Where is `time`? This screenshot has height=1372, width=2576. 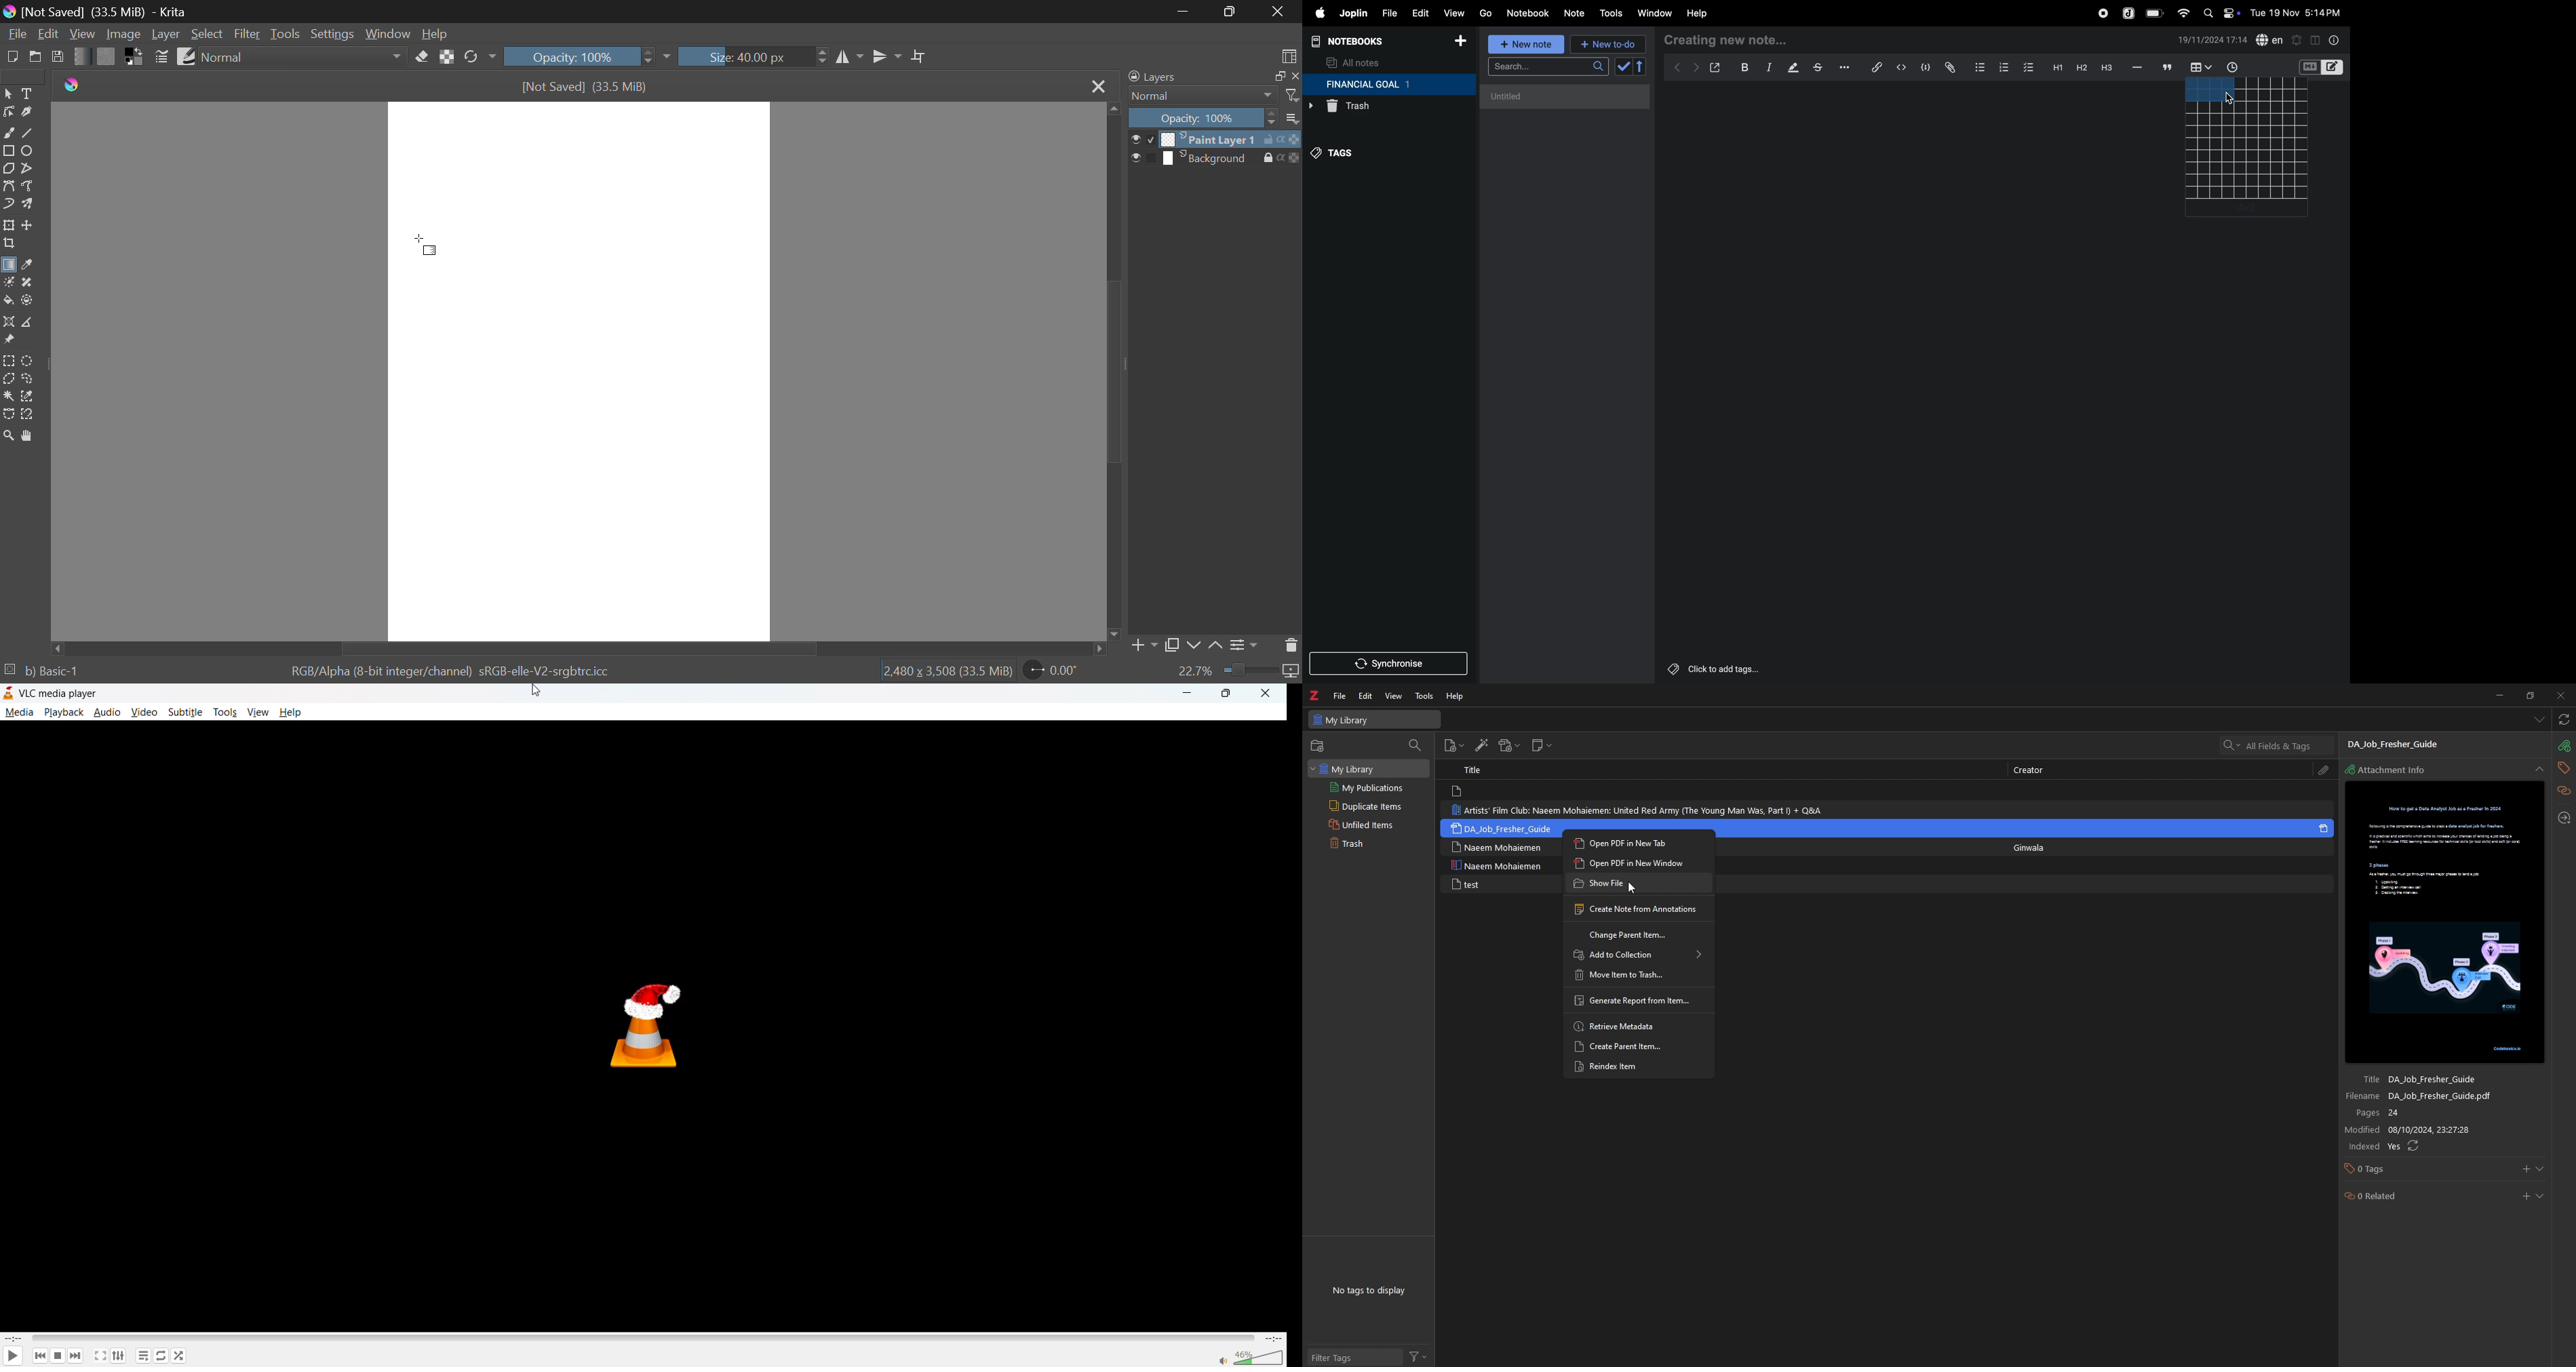
time is located at coordinates (2238, 67).